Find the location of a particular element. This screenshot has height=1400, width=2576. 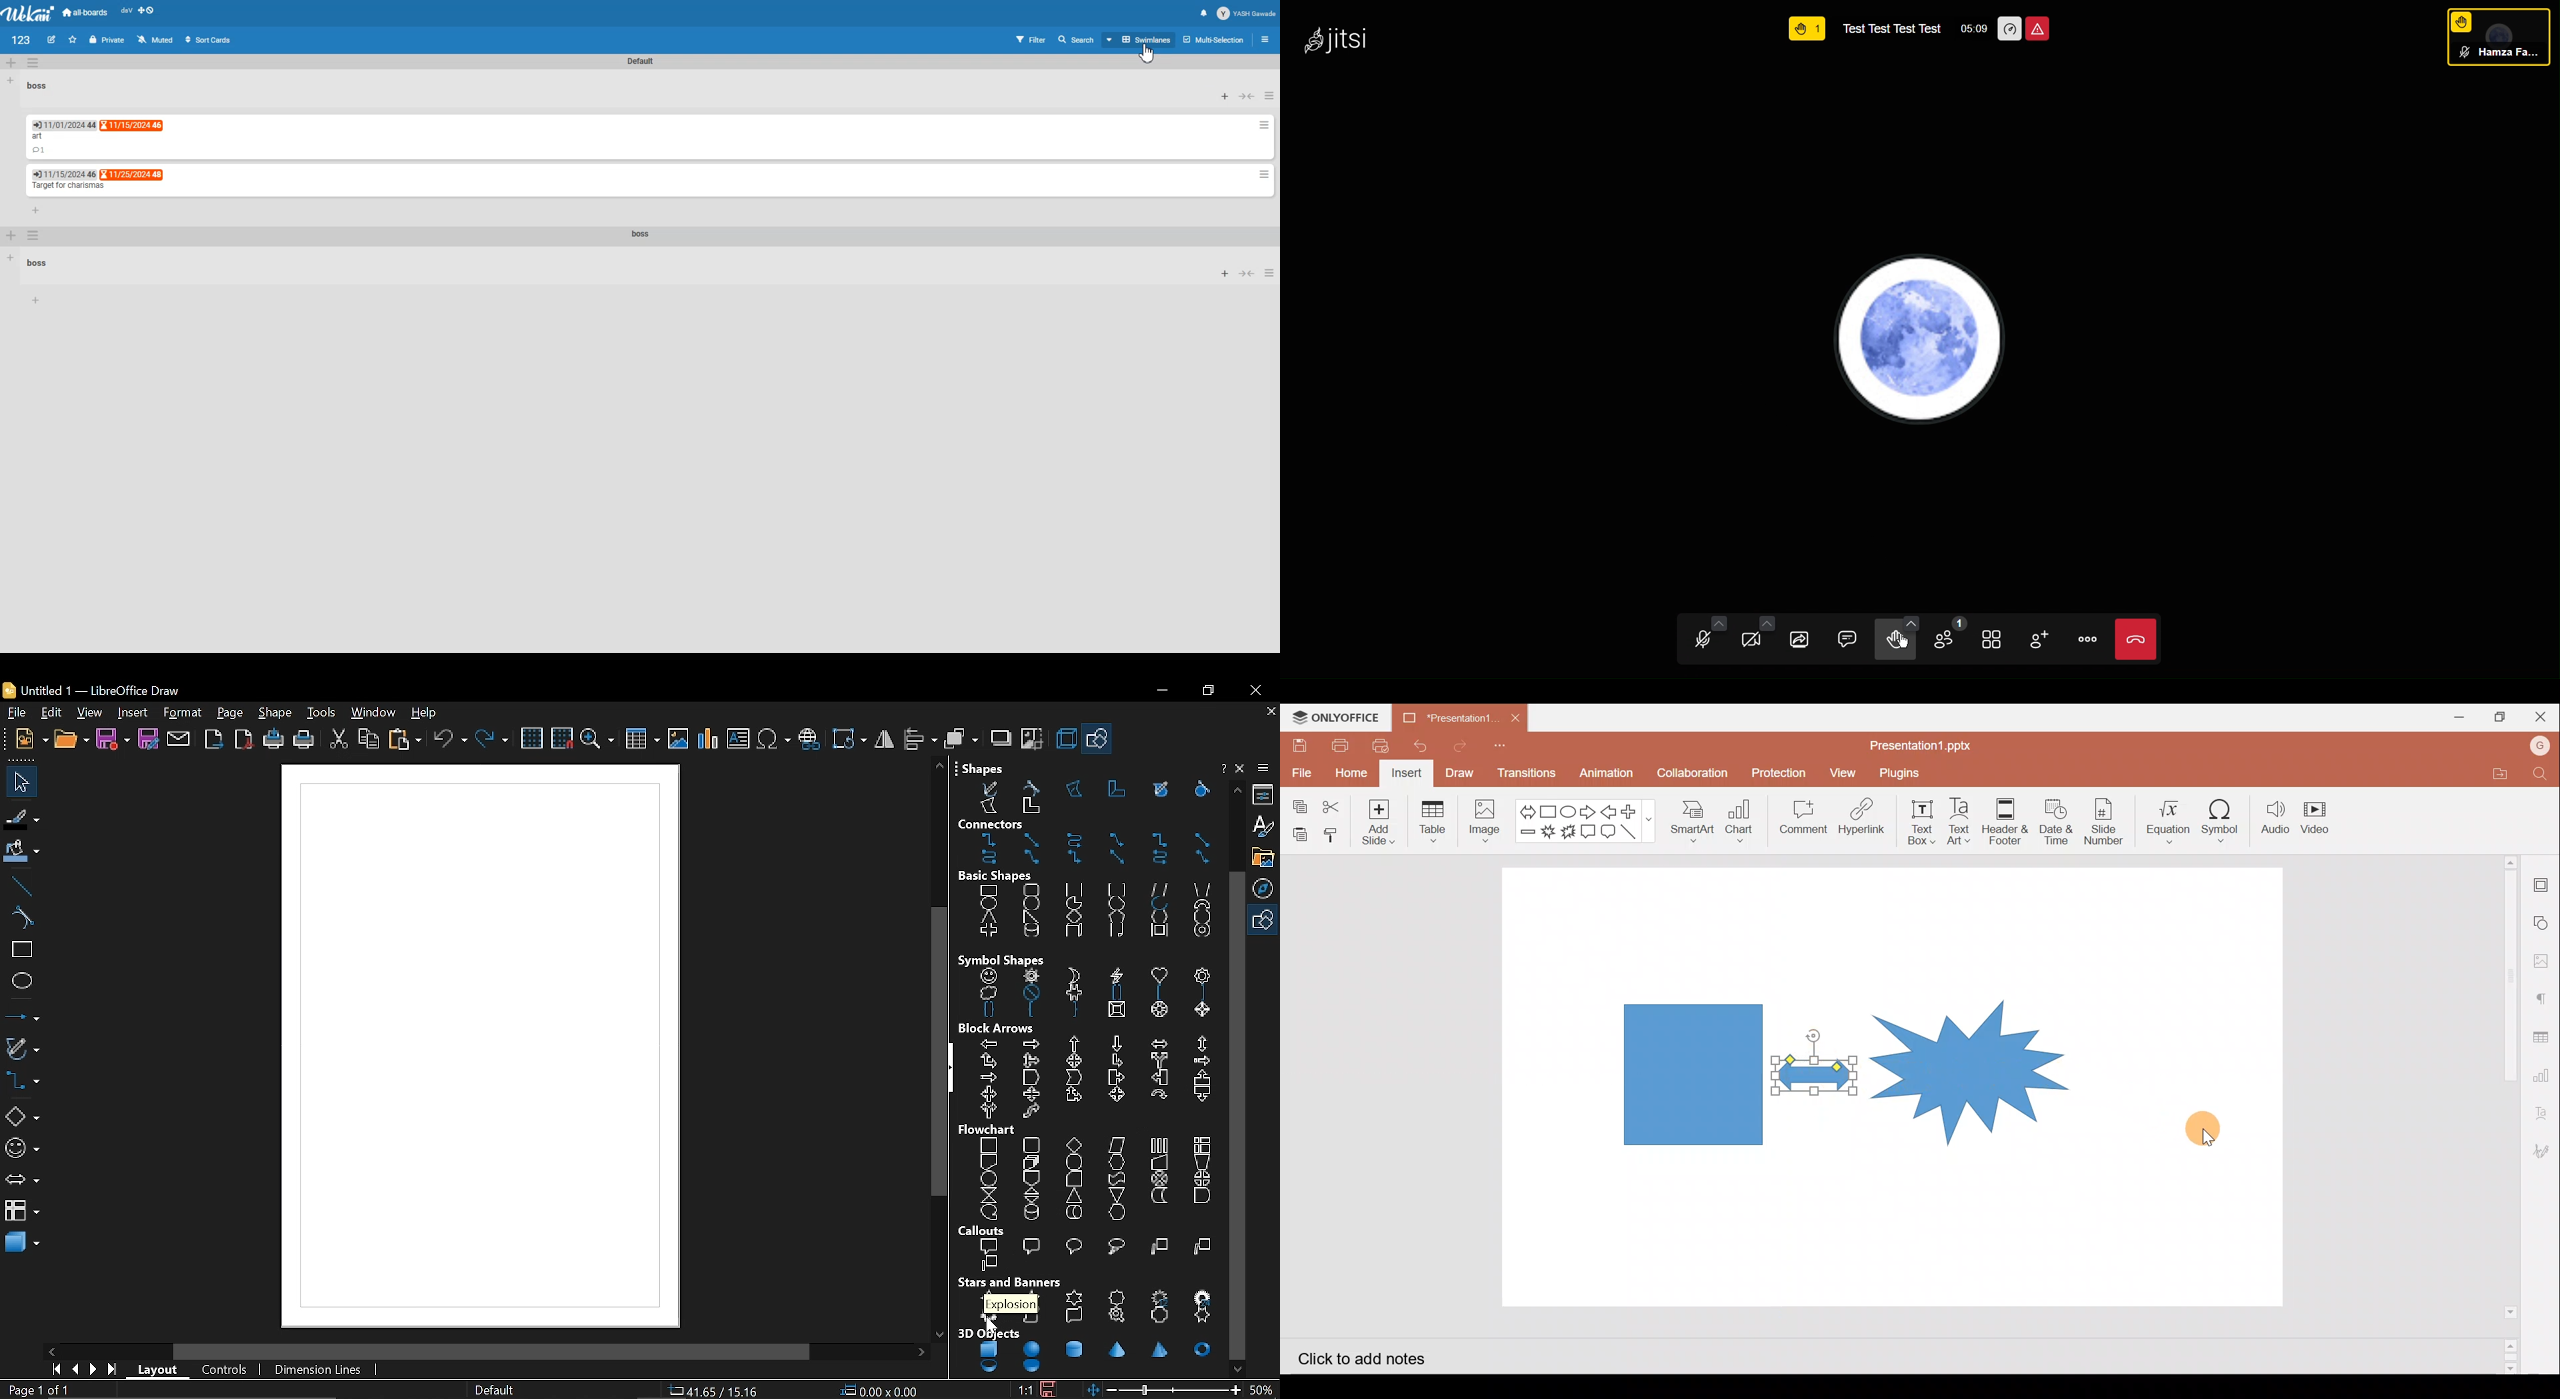

Insert image is located at coordinates (679, 739).